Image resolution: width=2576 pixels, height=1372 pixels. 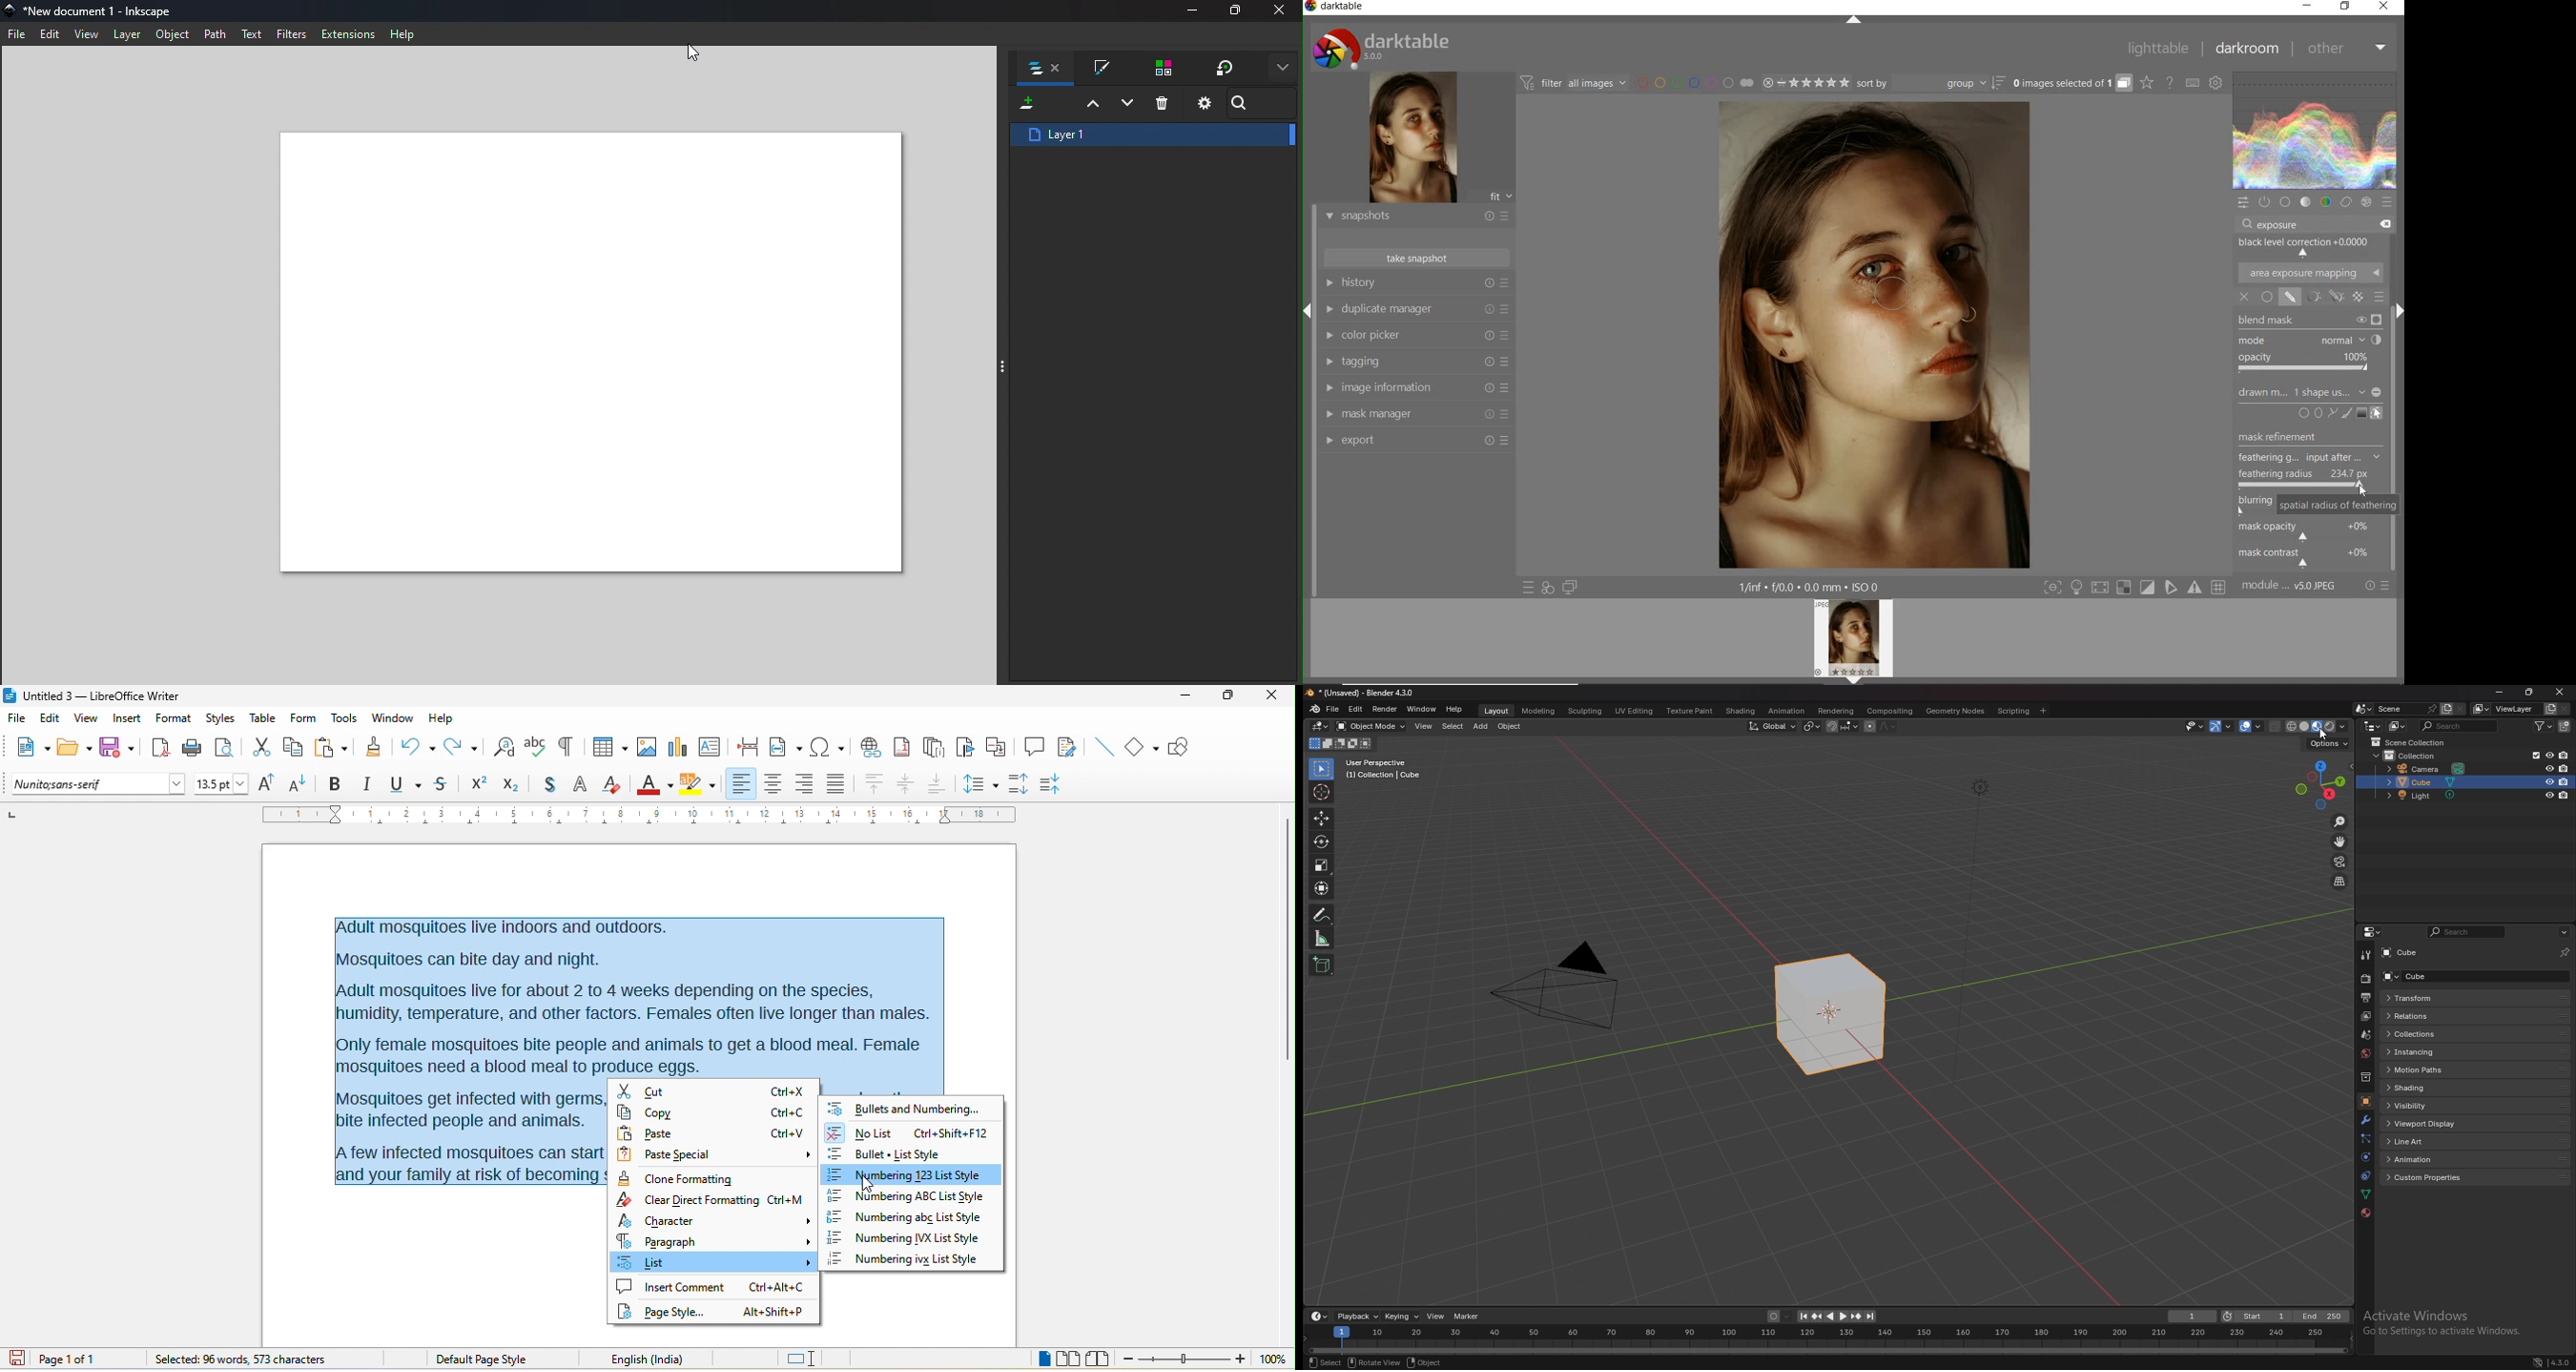 What do you see at coordinates (444, 716) in the screenshot?
I see `help` at bounding box center [444, 716].